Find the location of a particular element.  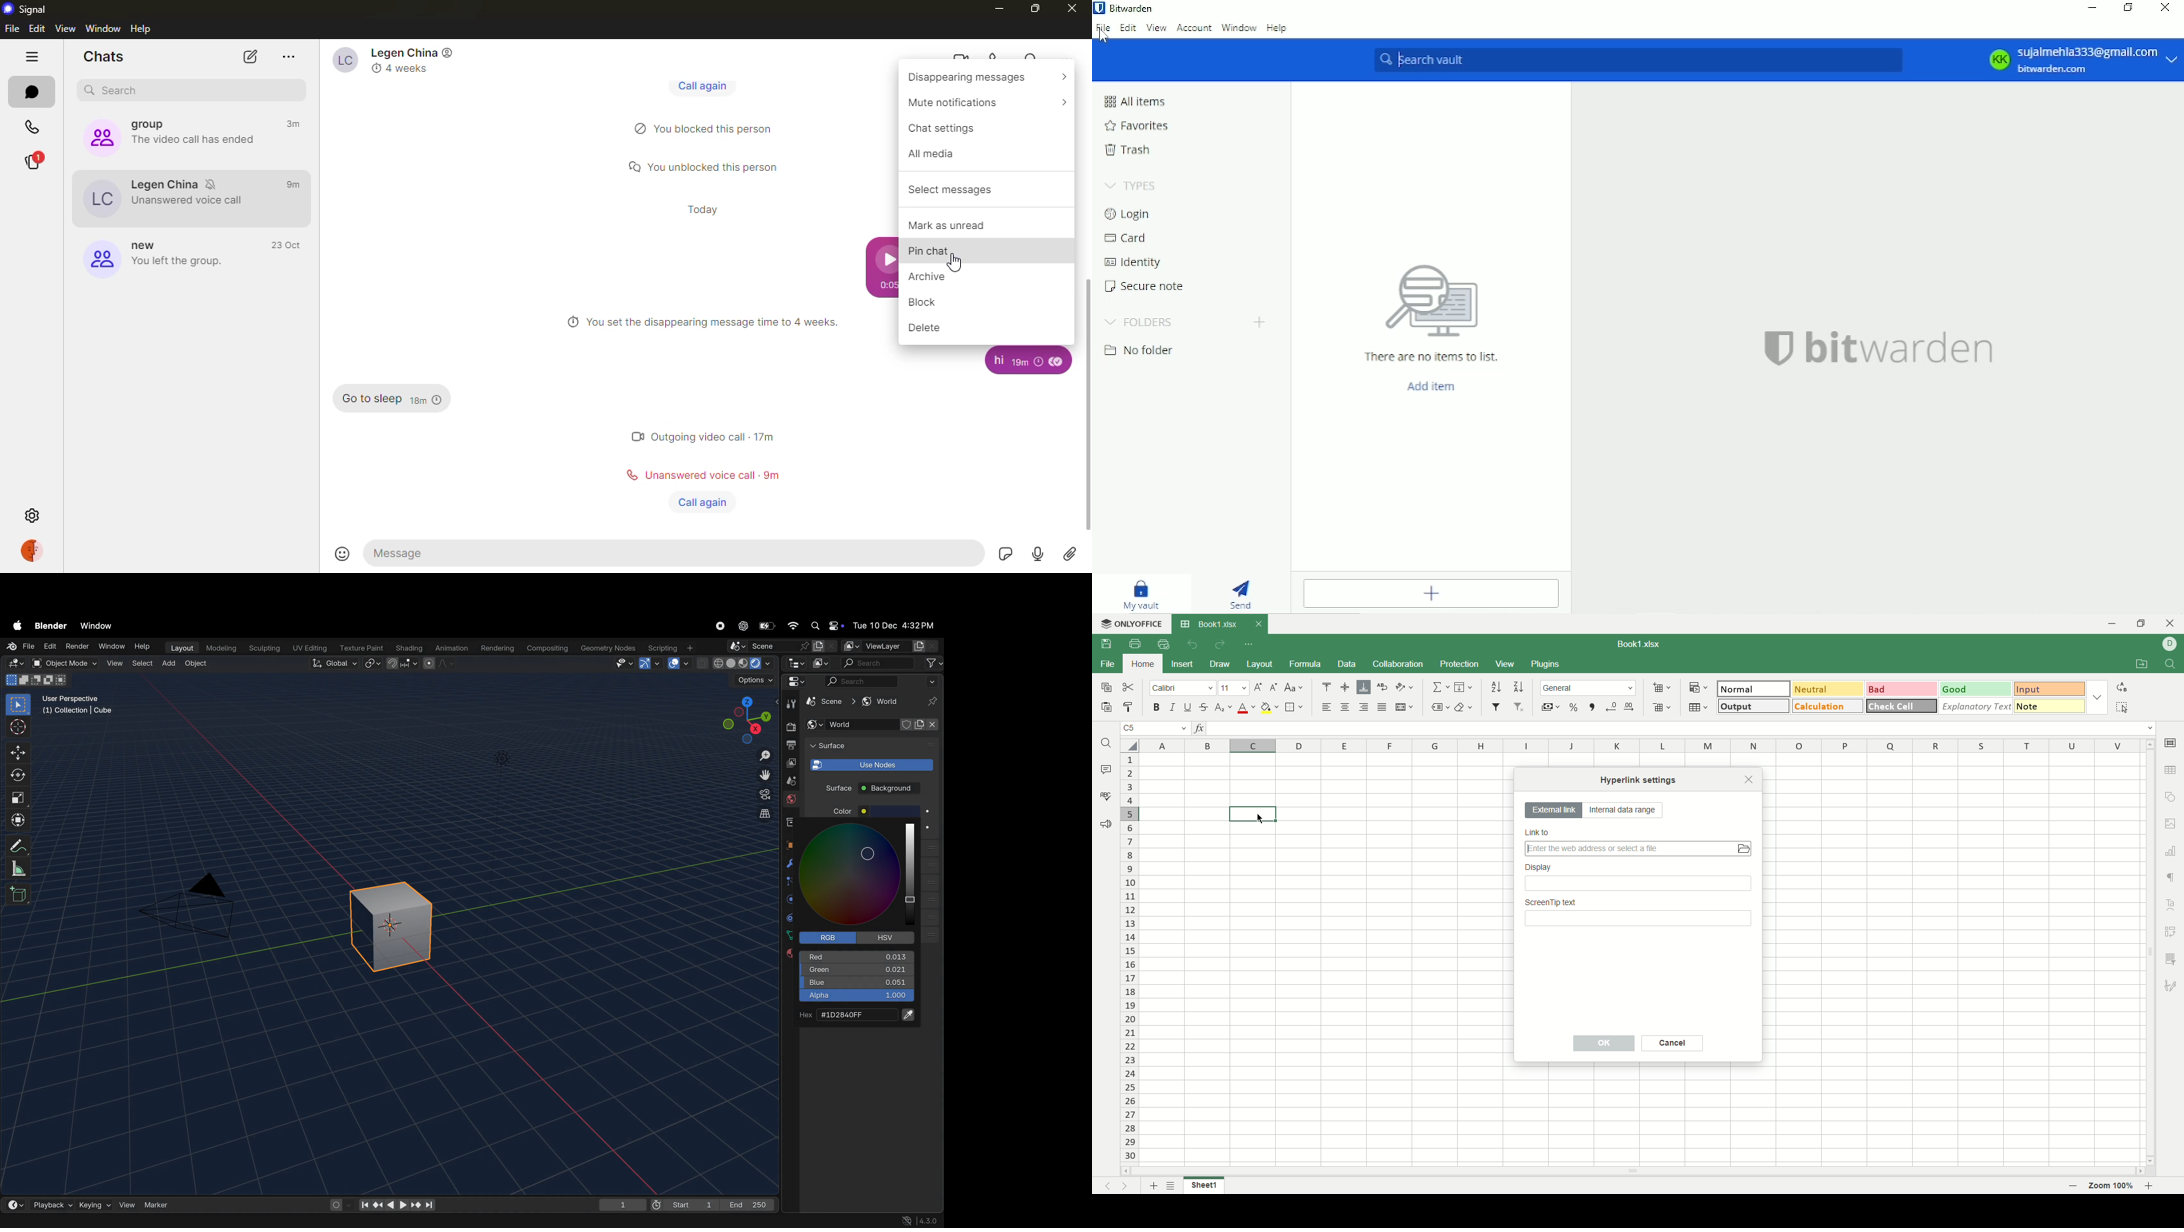

message is located at coordinates (678, 555).